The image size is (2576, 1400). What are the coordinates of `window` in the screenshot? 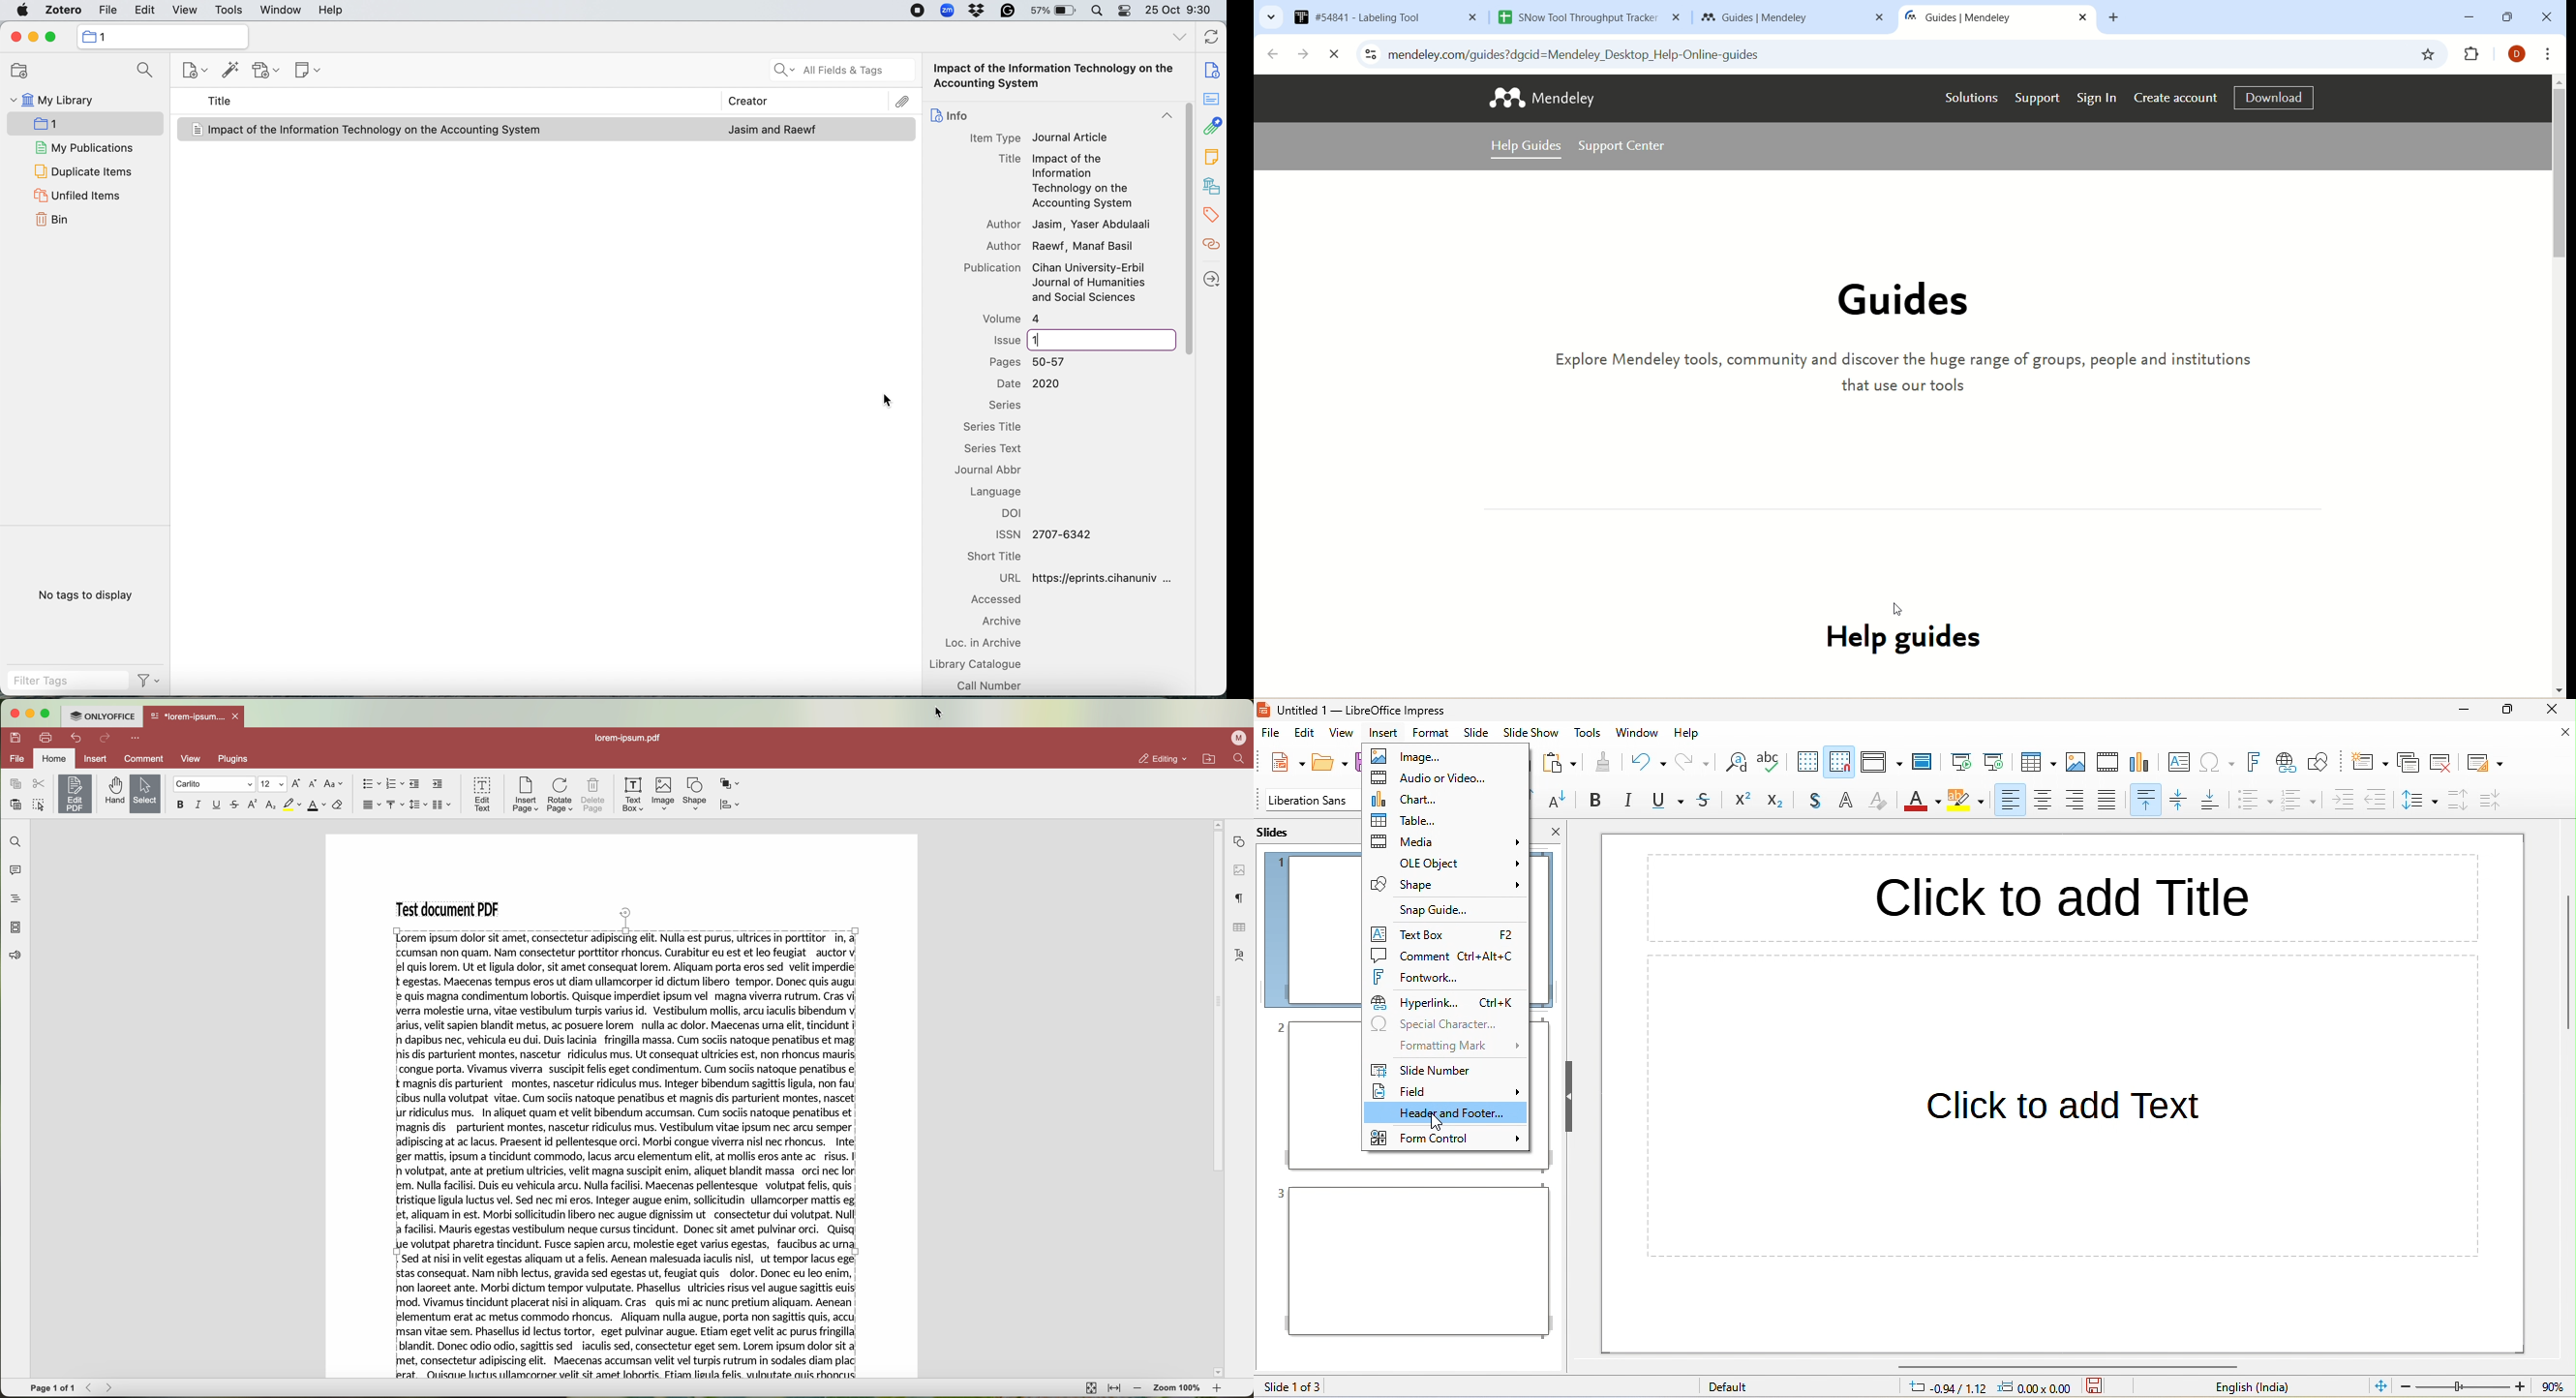 It's located at (281, 10).